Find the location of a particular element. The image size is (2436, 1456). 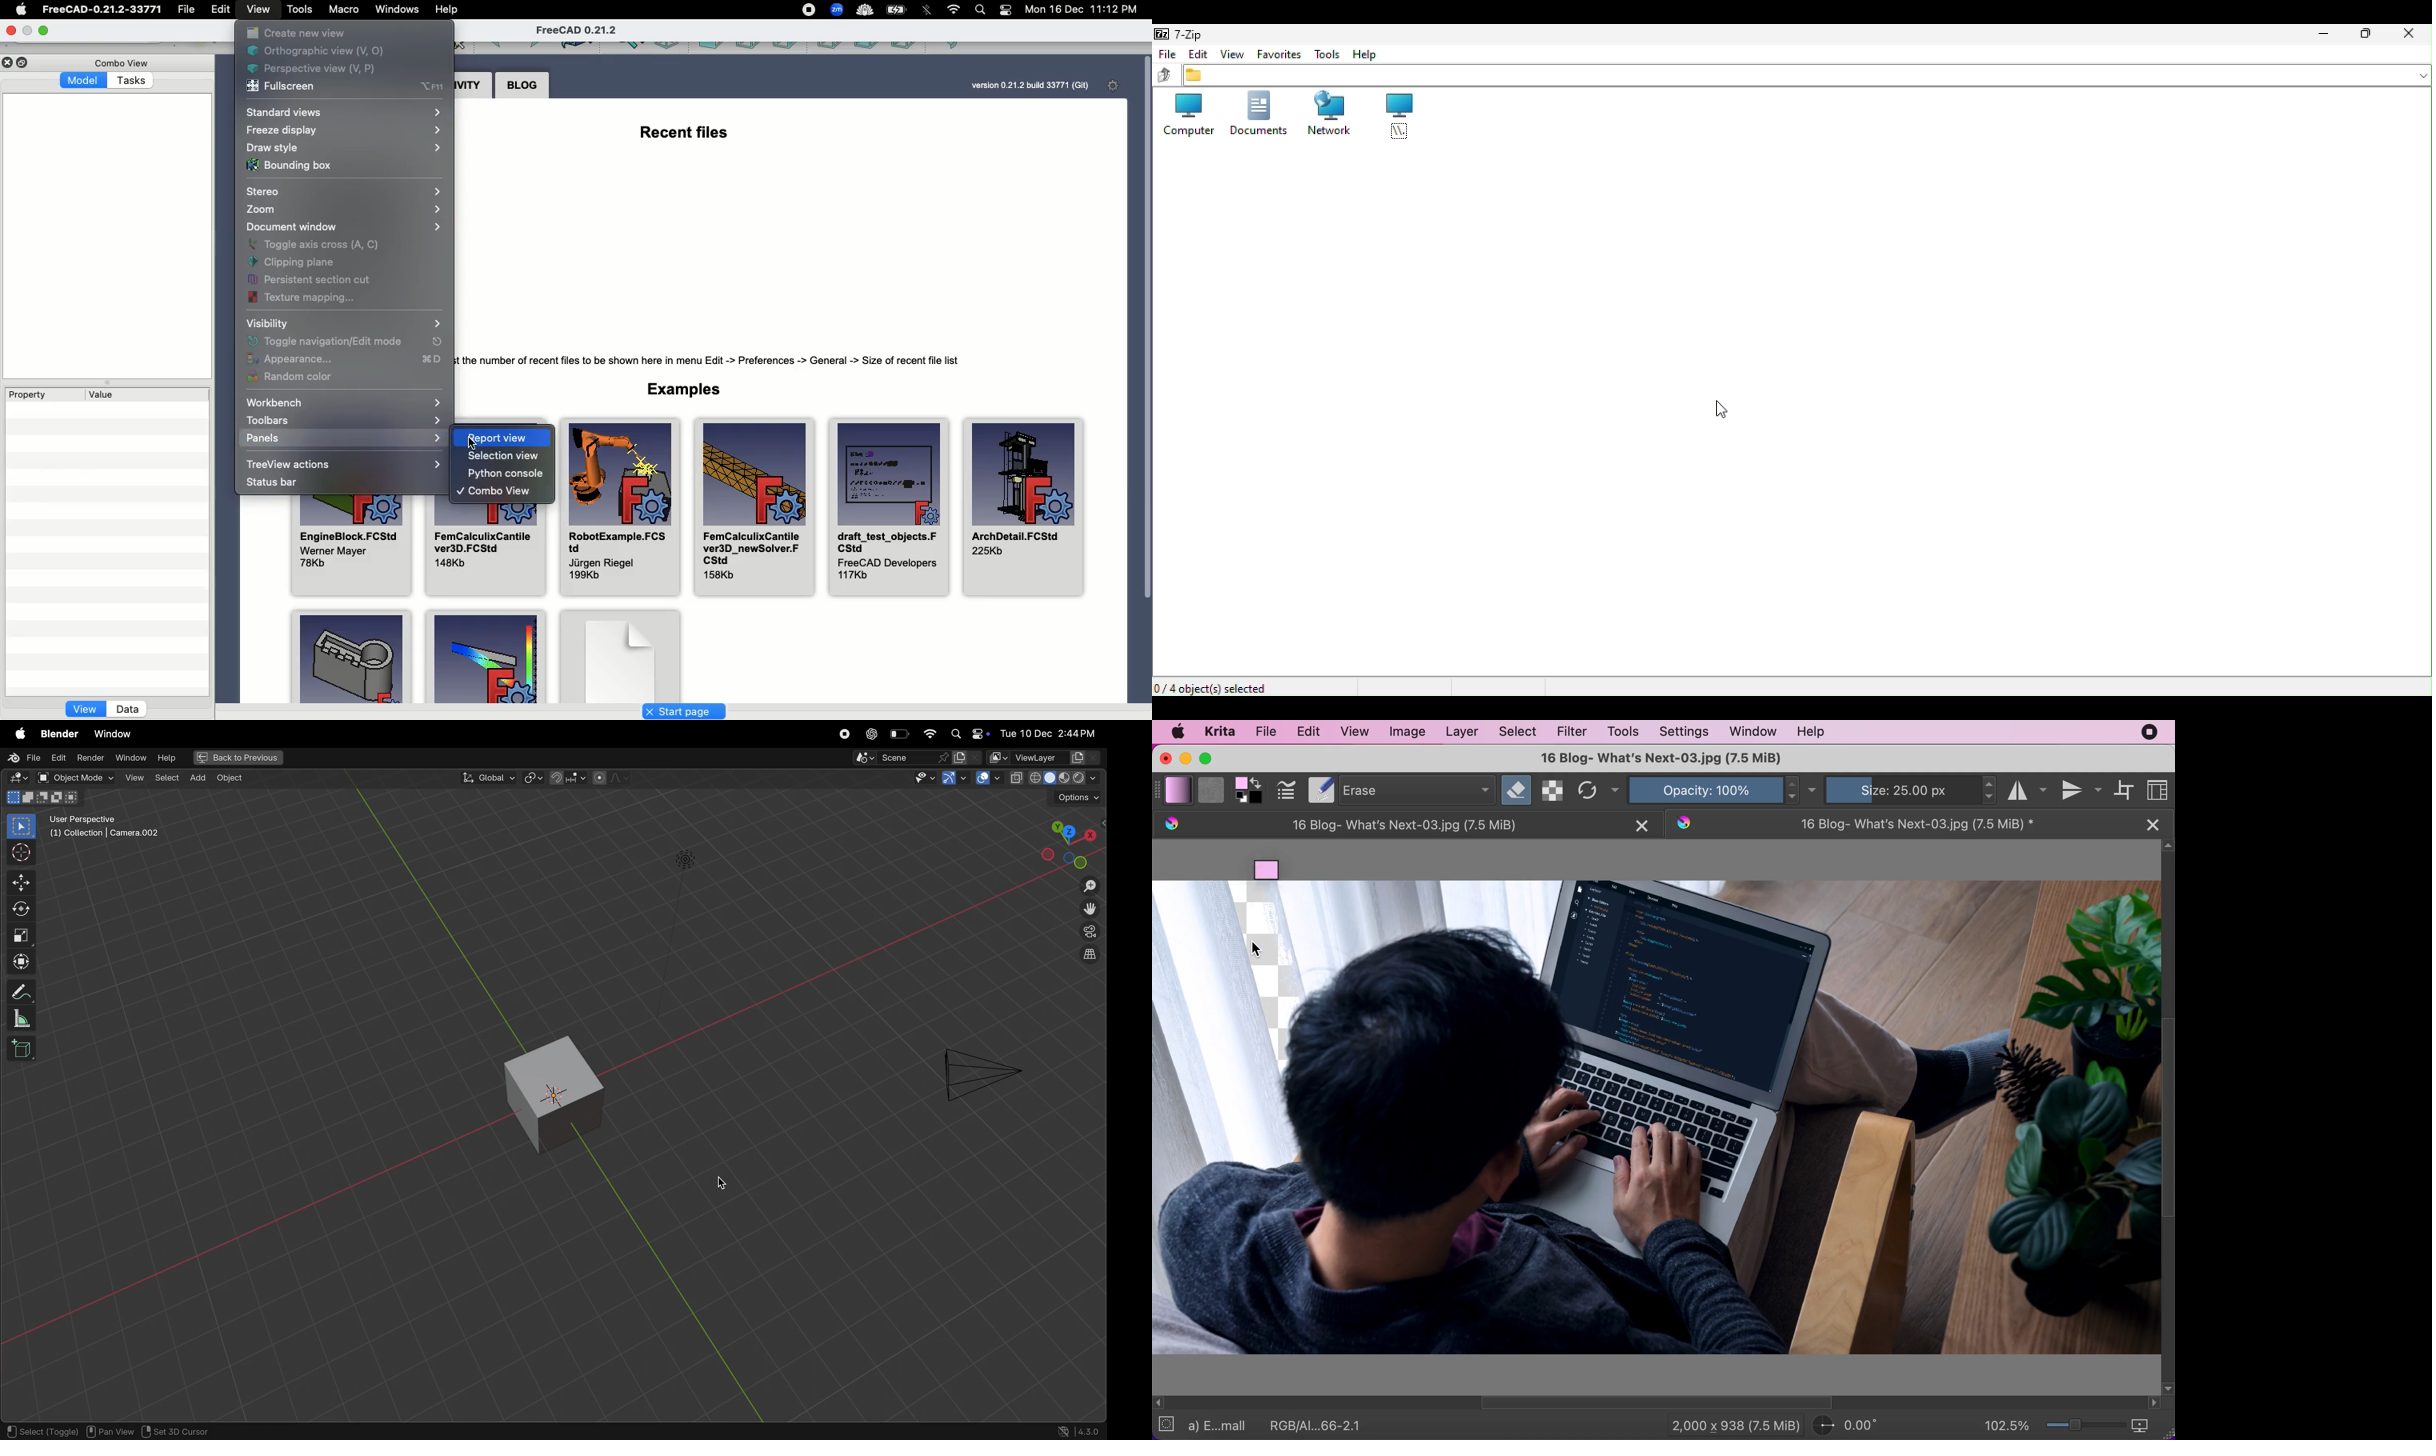

zoom is located at coordinates (837, 10).